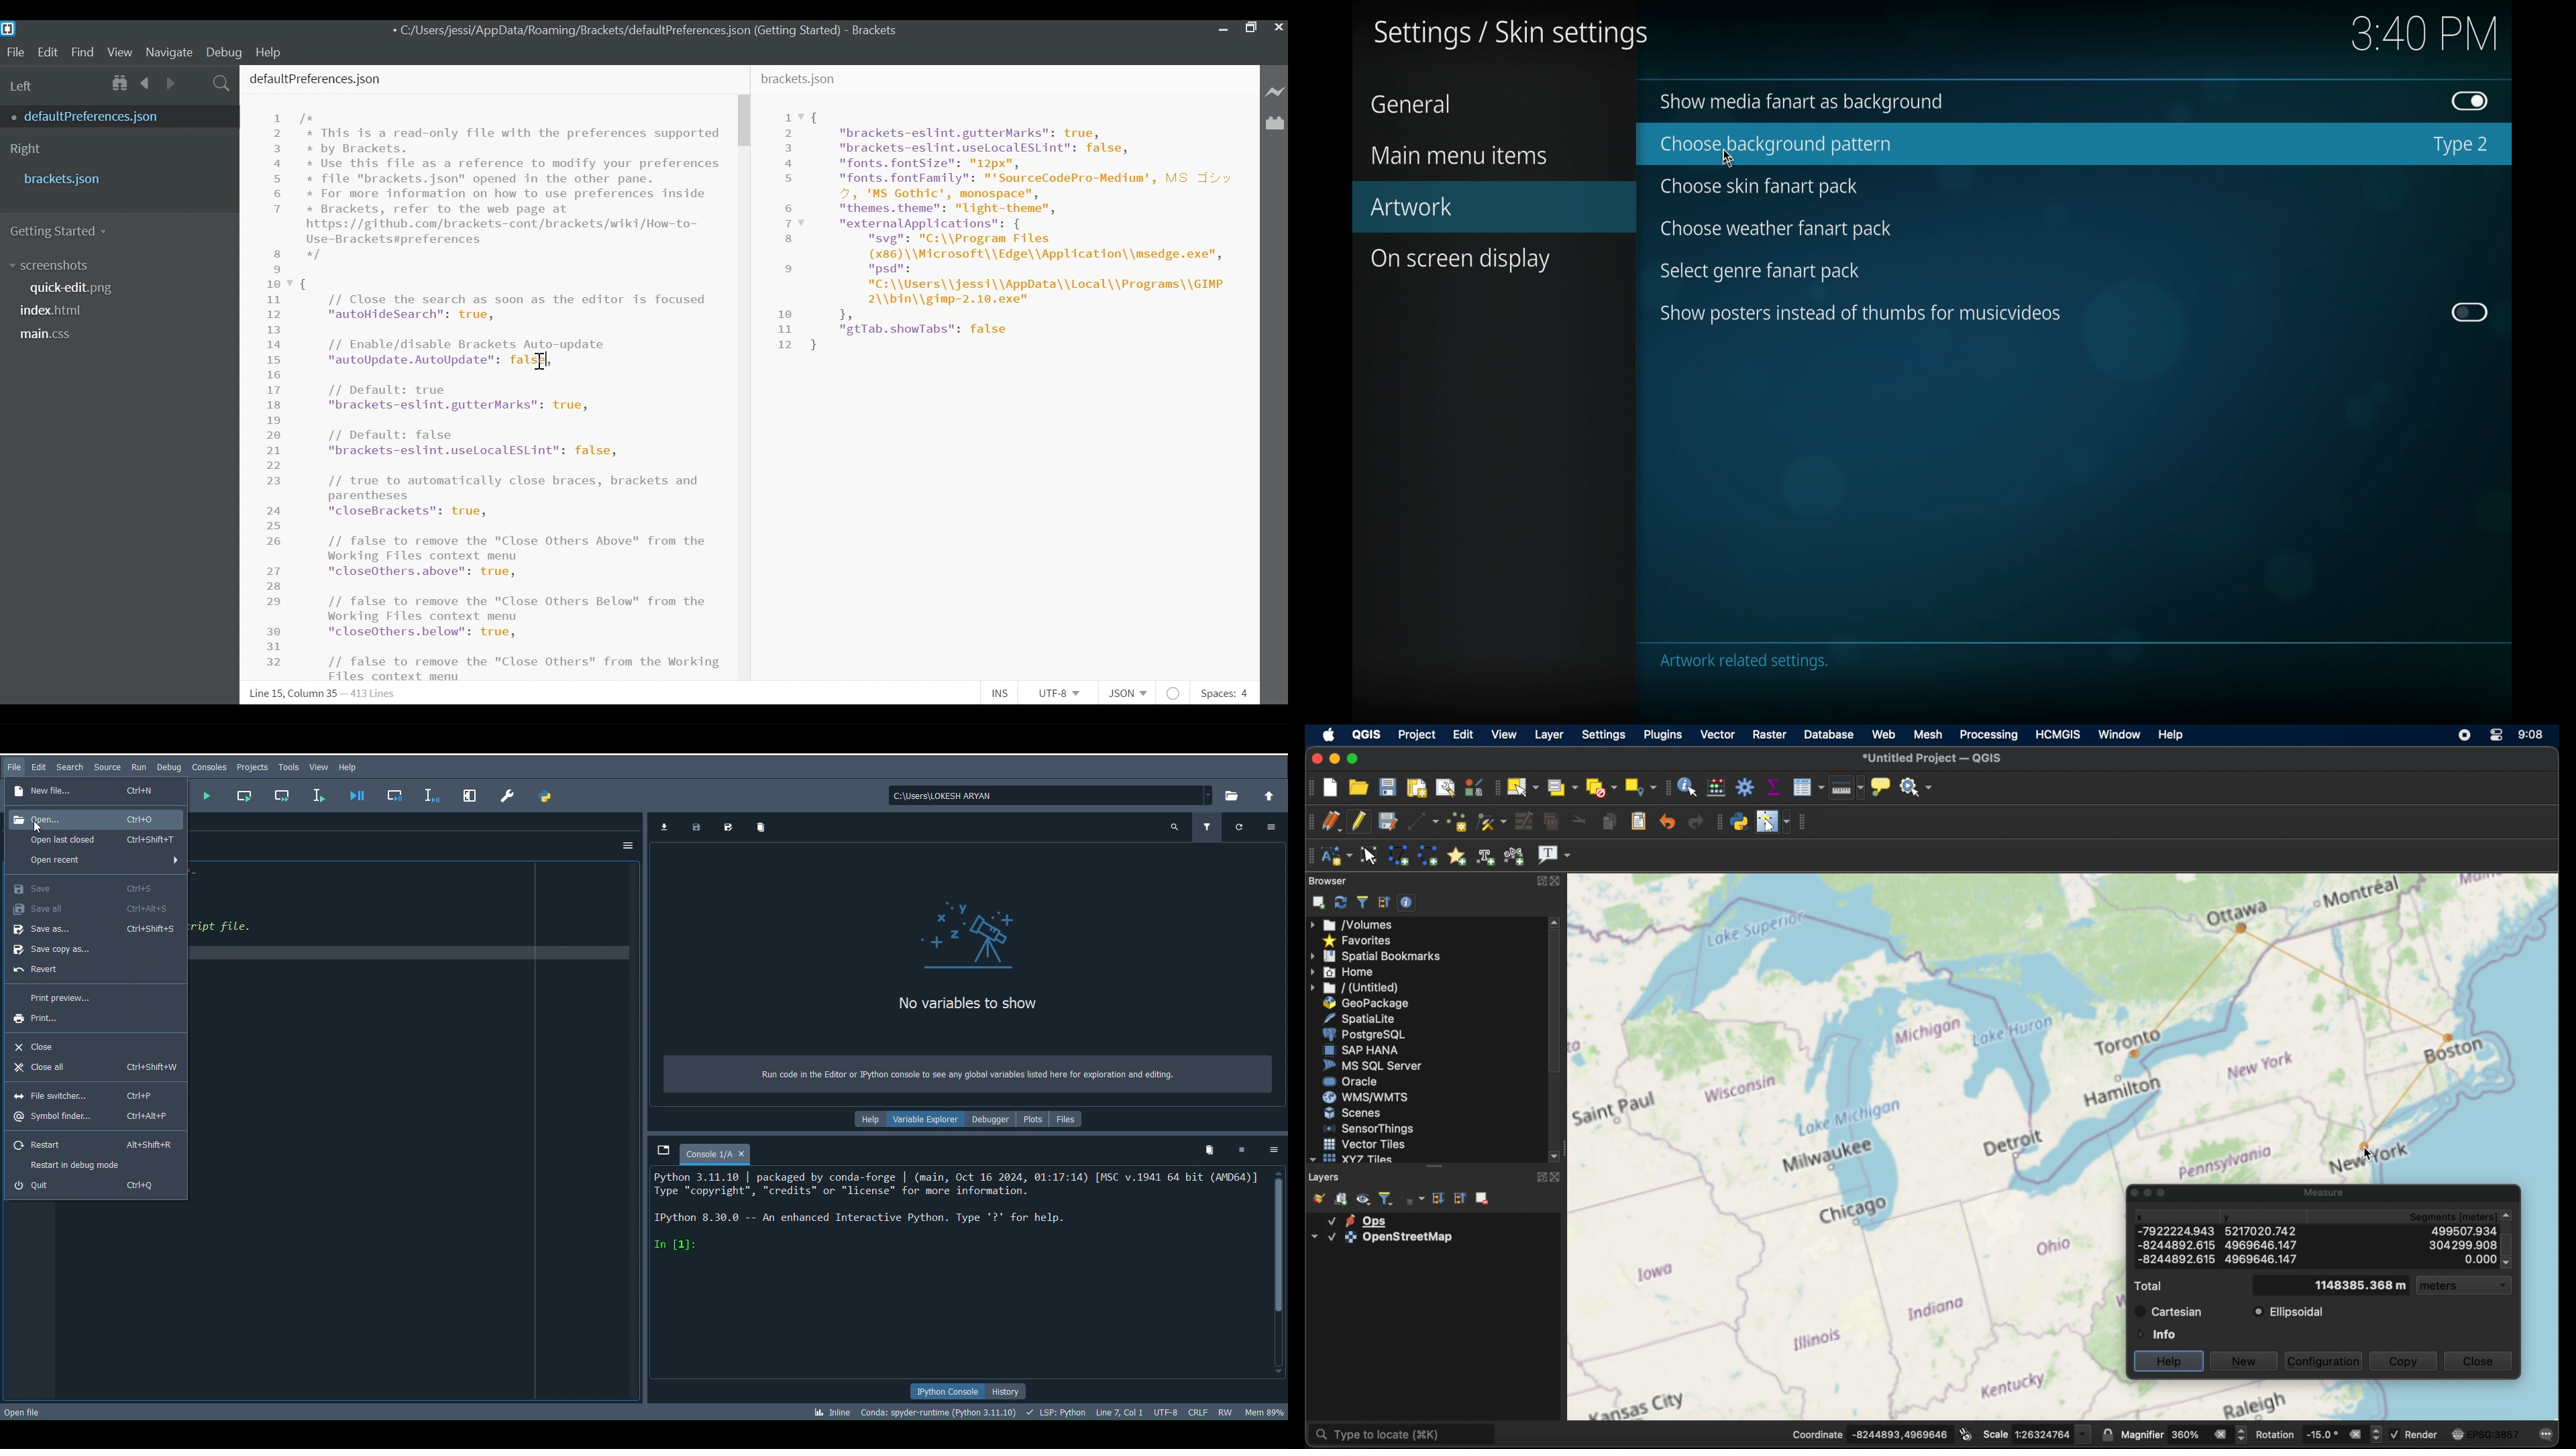 The image size is (2576, 1456). Describe the element at coordinates (2463, 735) in the screenshot. I see `screen recorder icon` at that location.